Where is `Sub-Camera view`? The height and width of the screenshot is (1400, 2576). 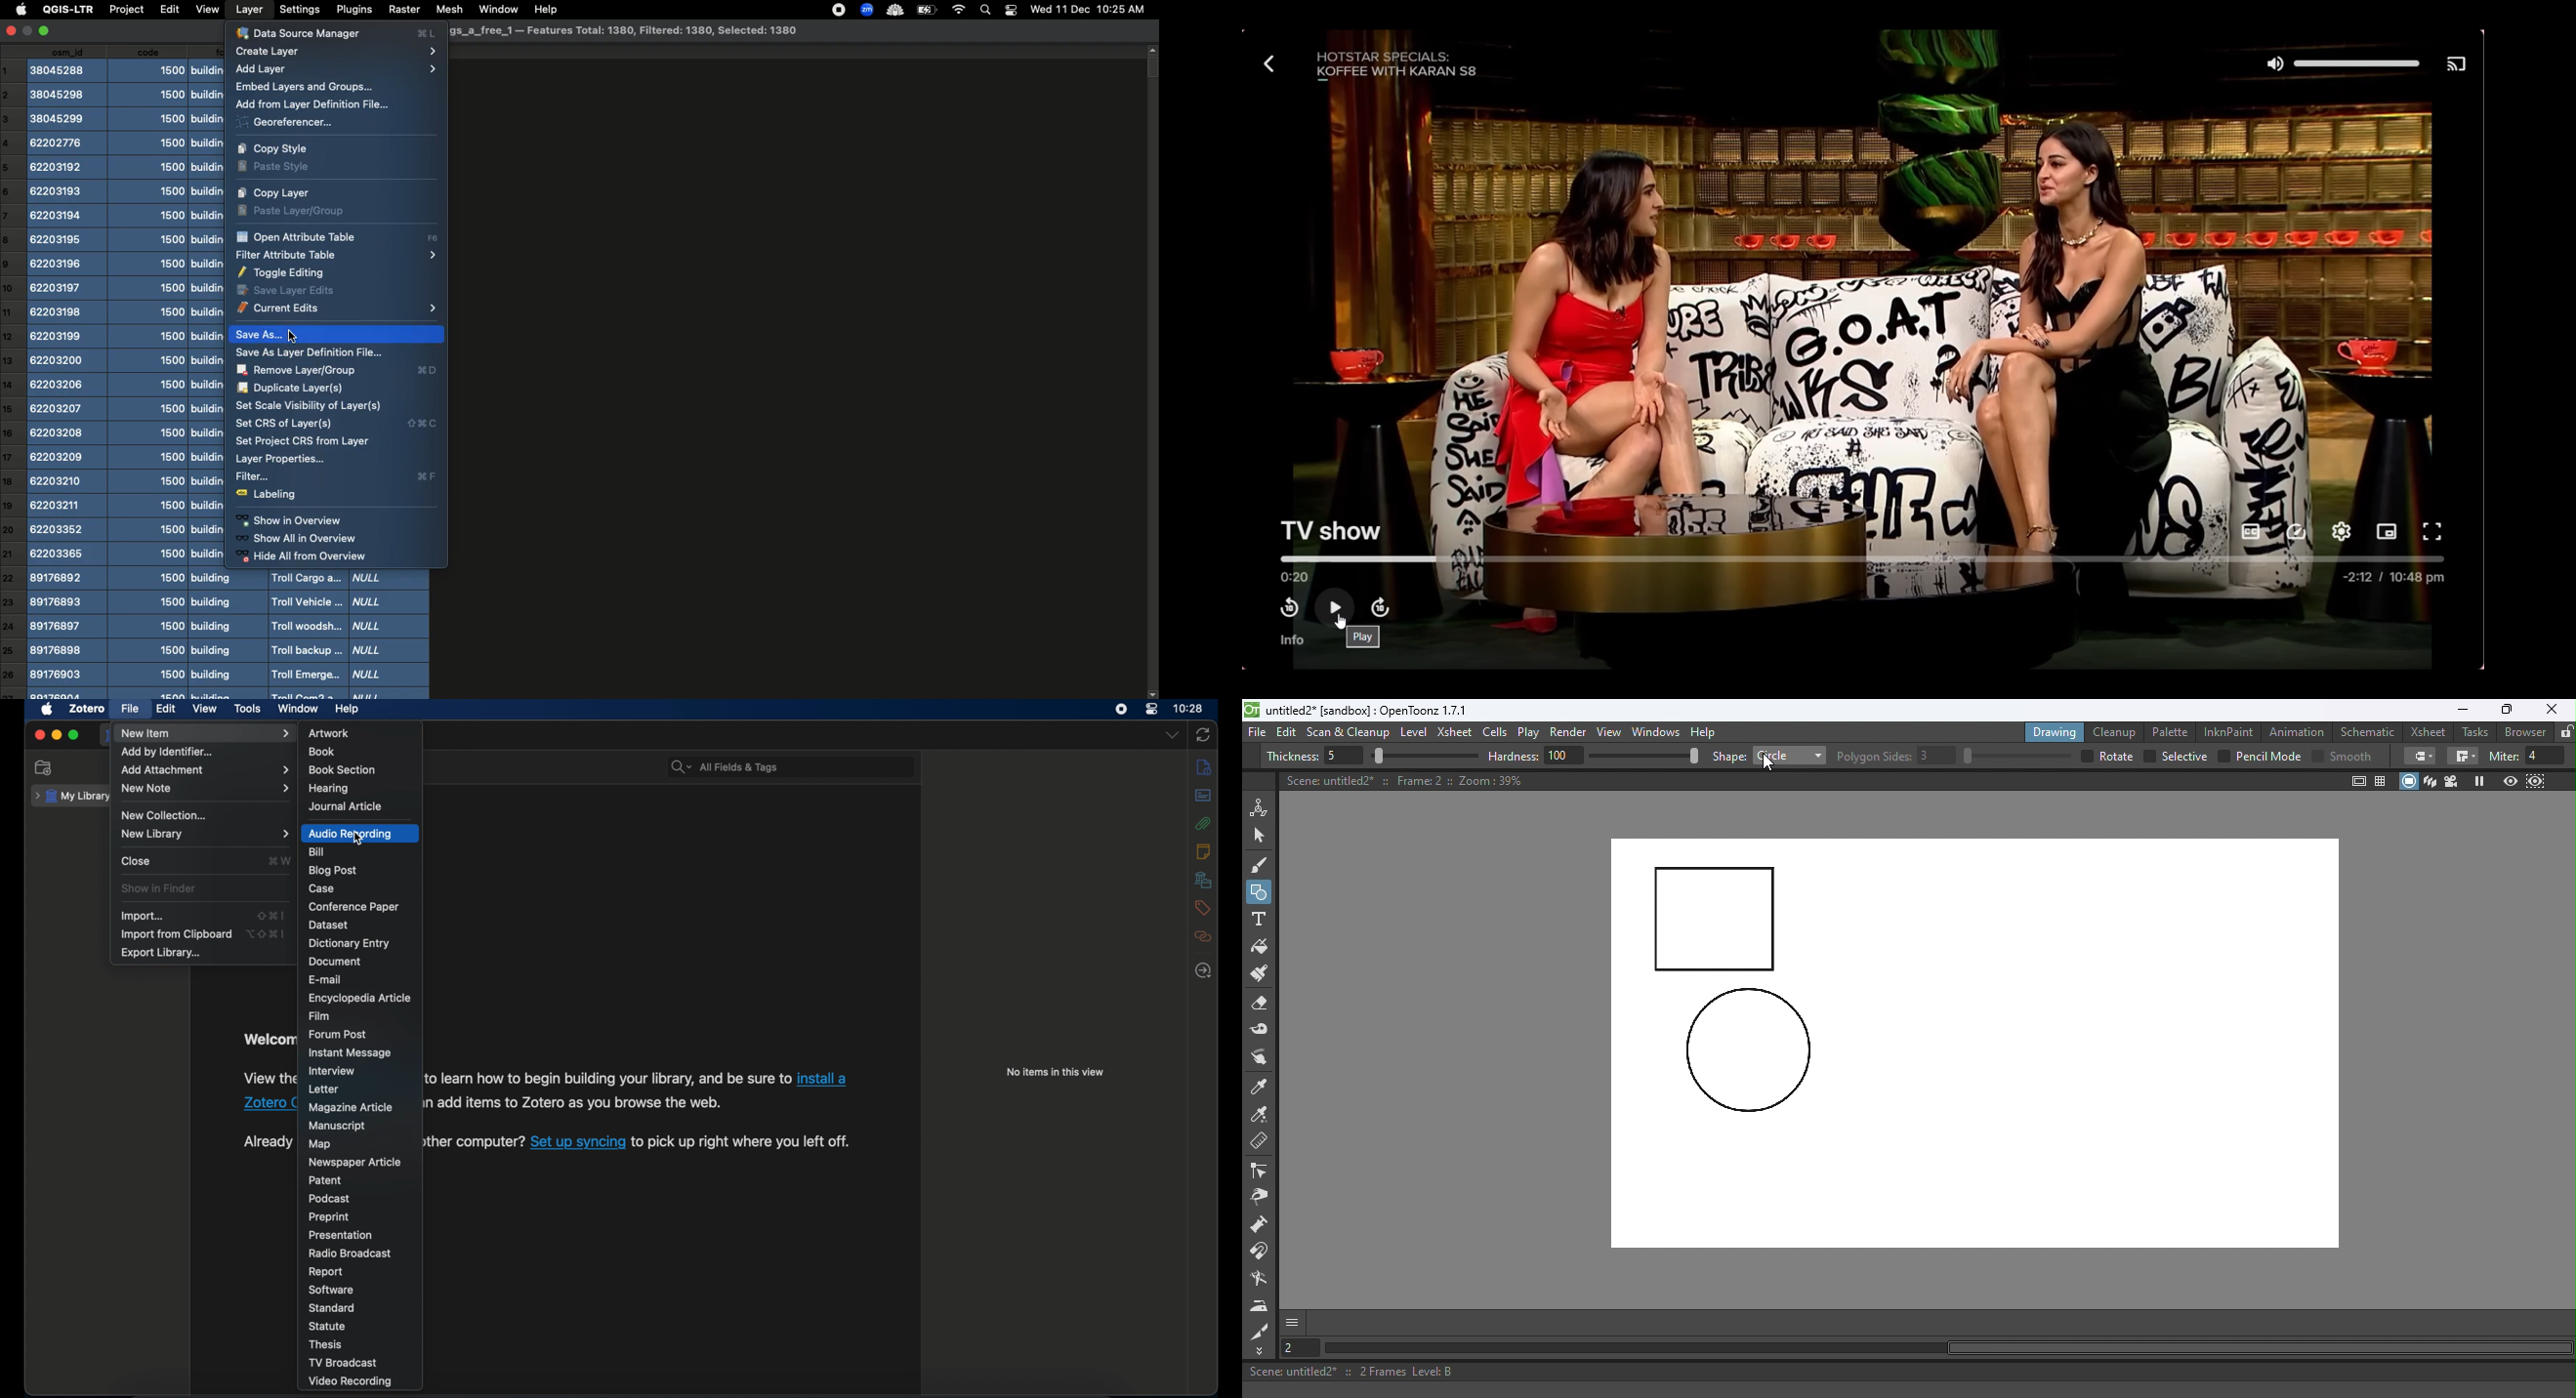
Sub-Camera view is located at coordinates (2537, 781).